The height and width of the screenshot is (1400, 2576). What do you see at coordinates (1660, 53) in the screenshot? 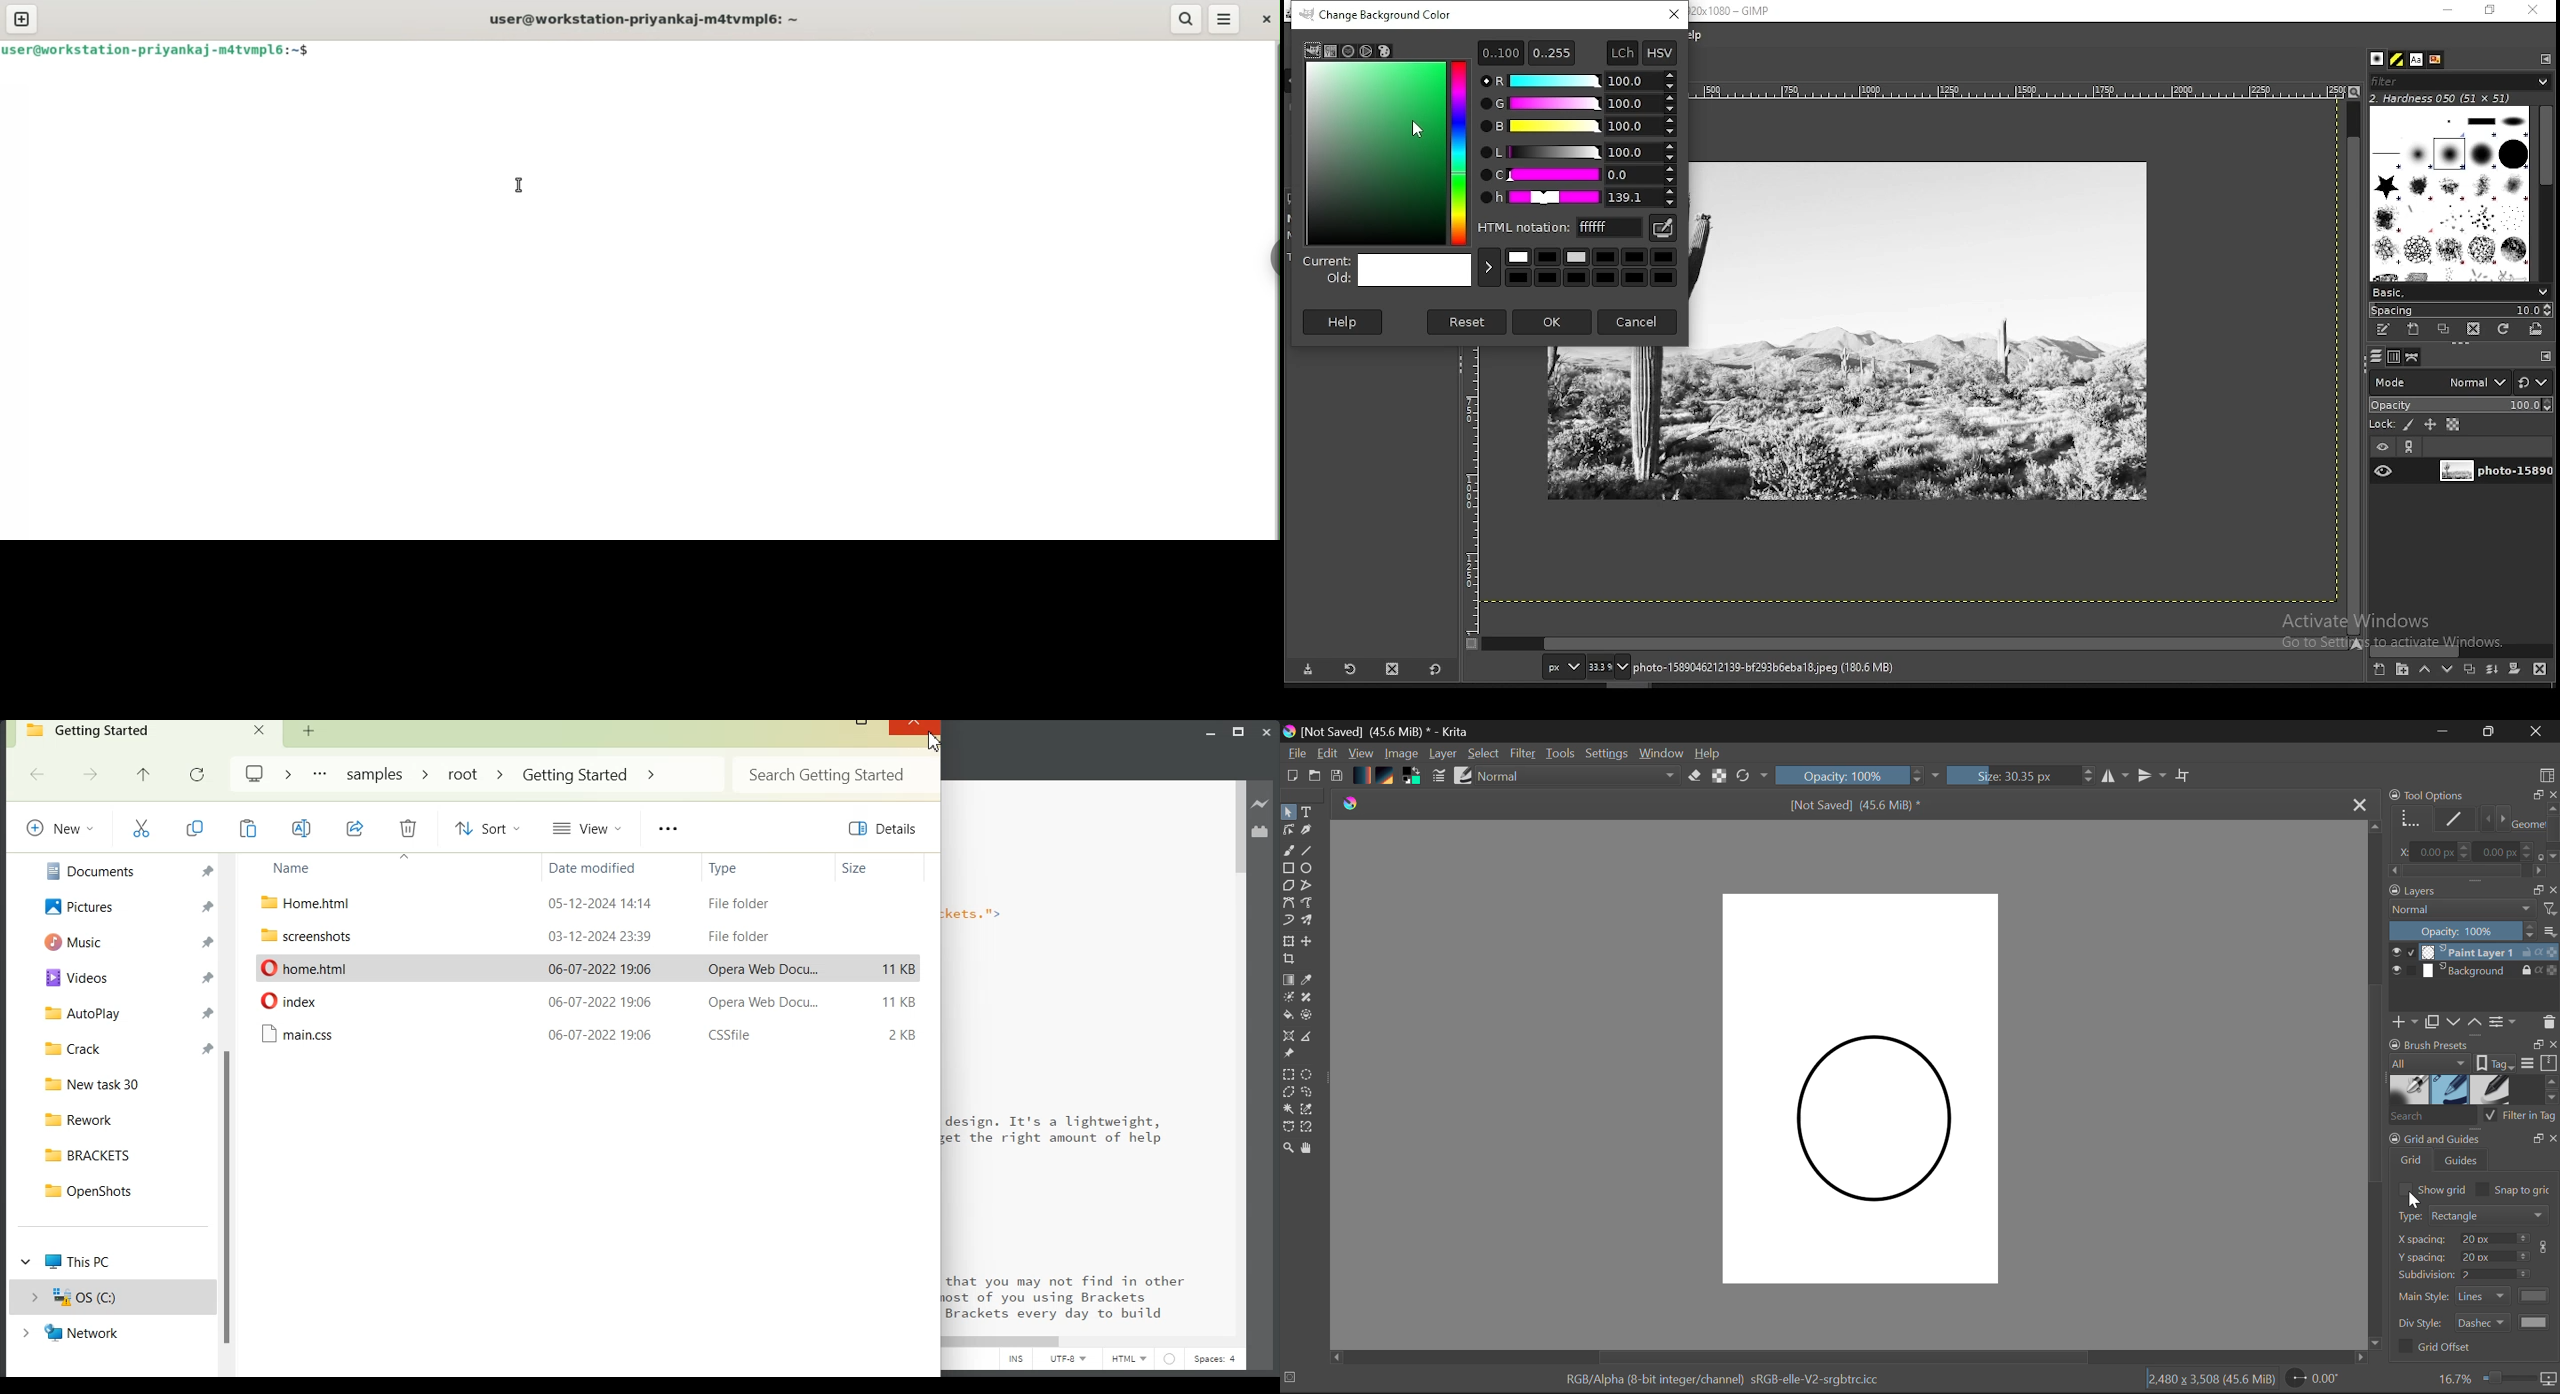
I see `hsv` at bounding box center [1660, 53].